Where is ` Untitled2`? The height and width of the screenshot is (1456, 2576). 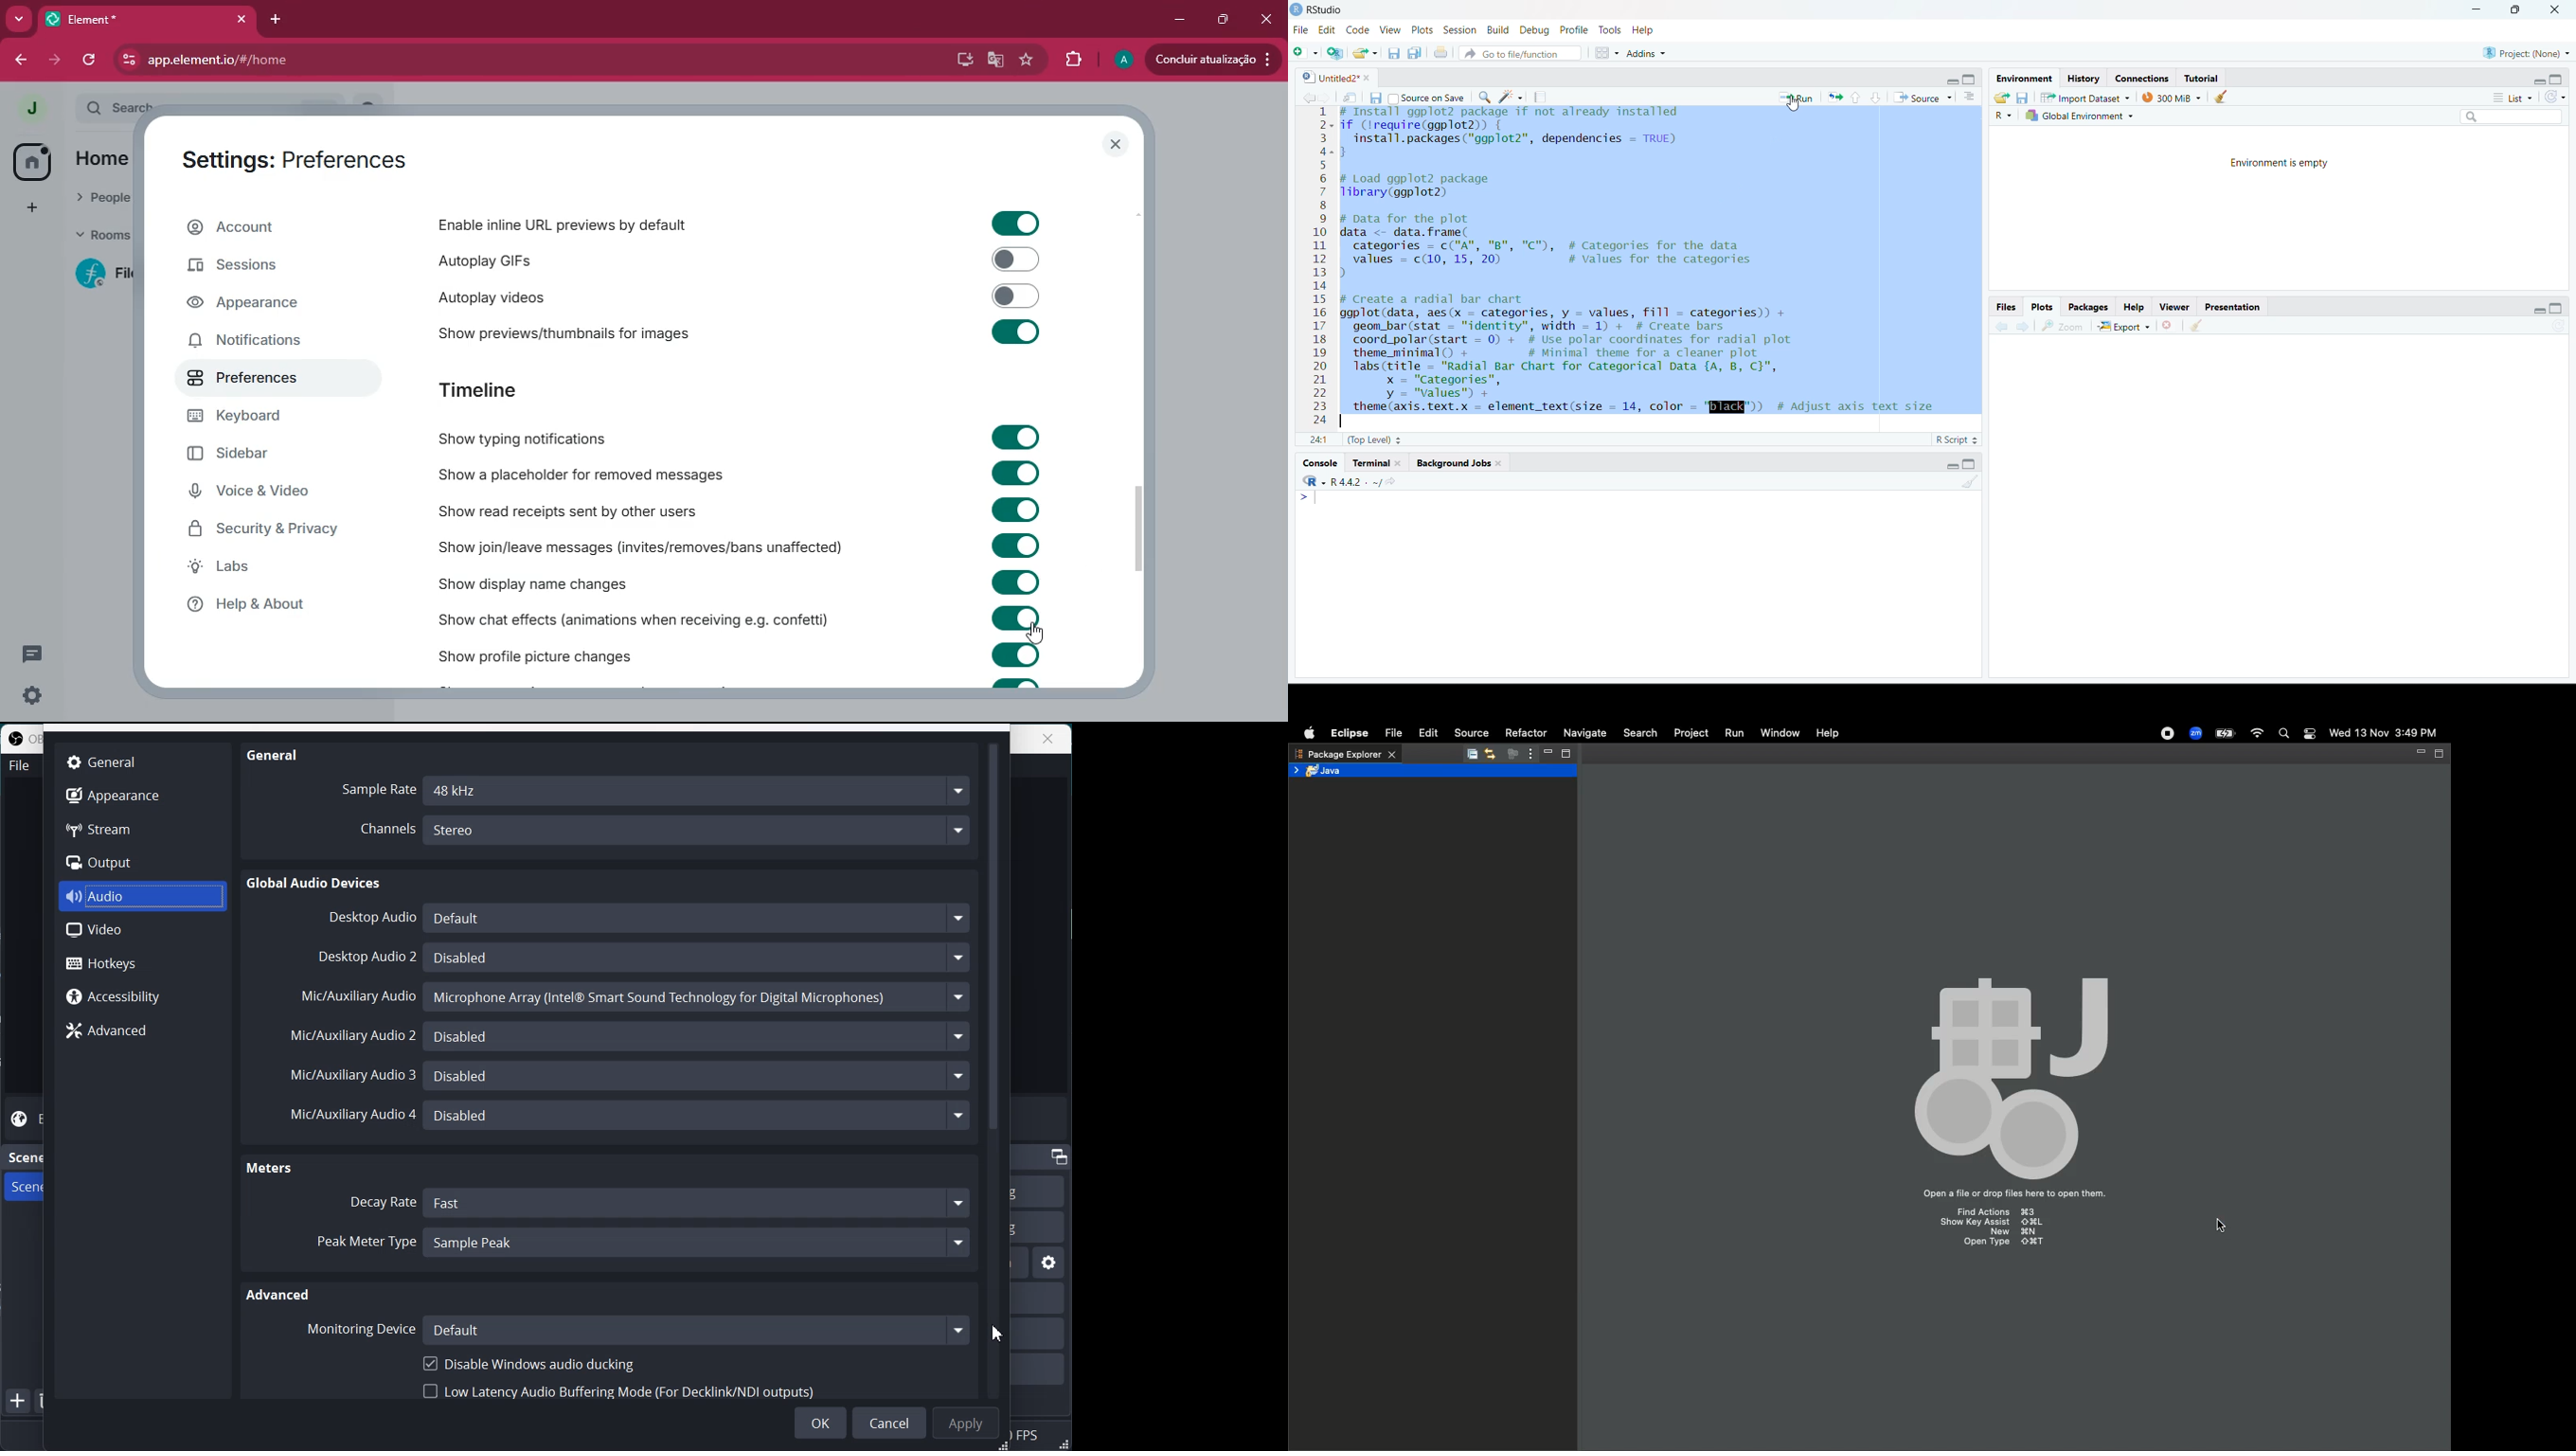  Untitled2 is located at coordinates (1334, 77).